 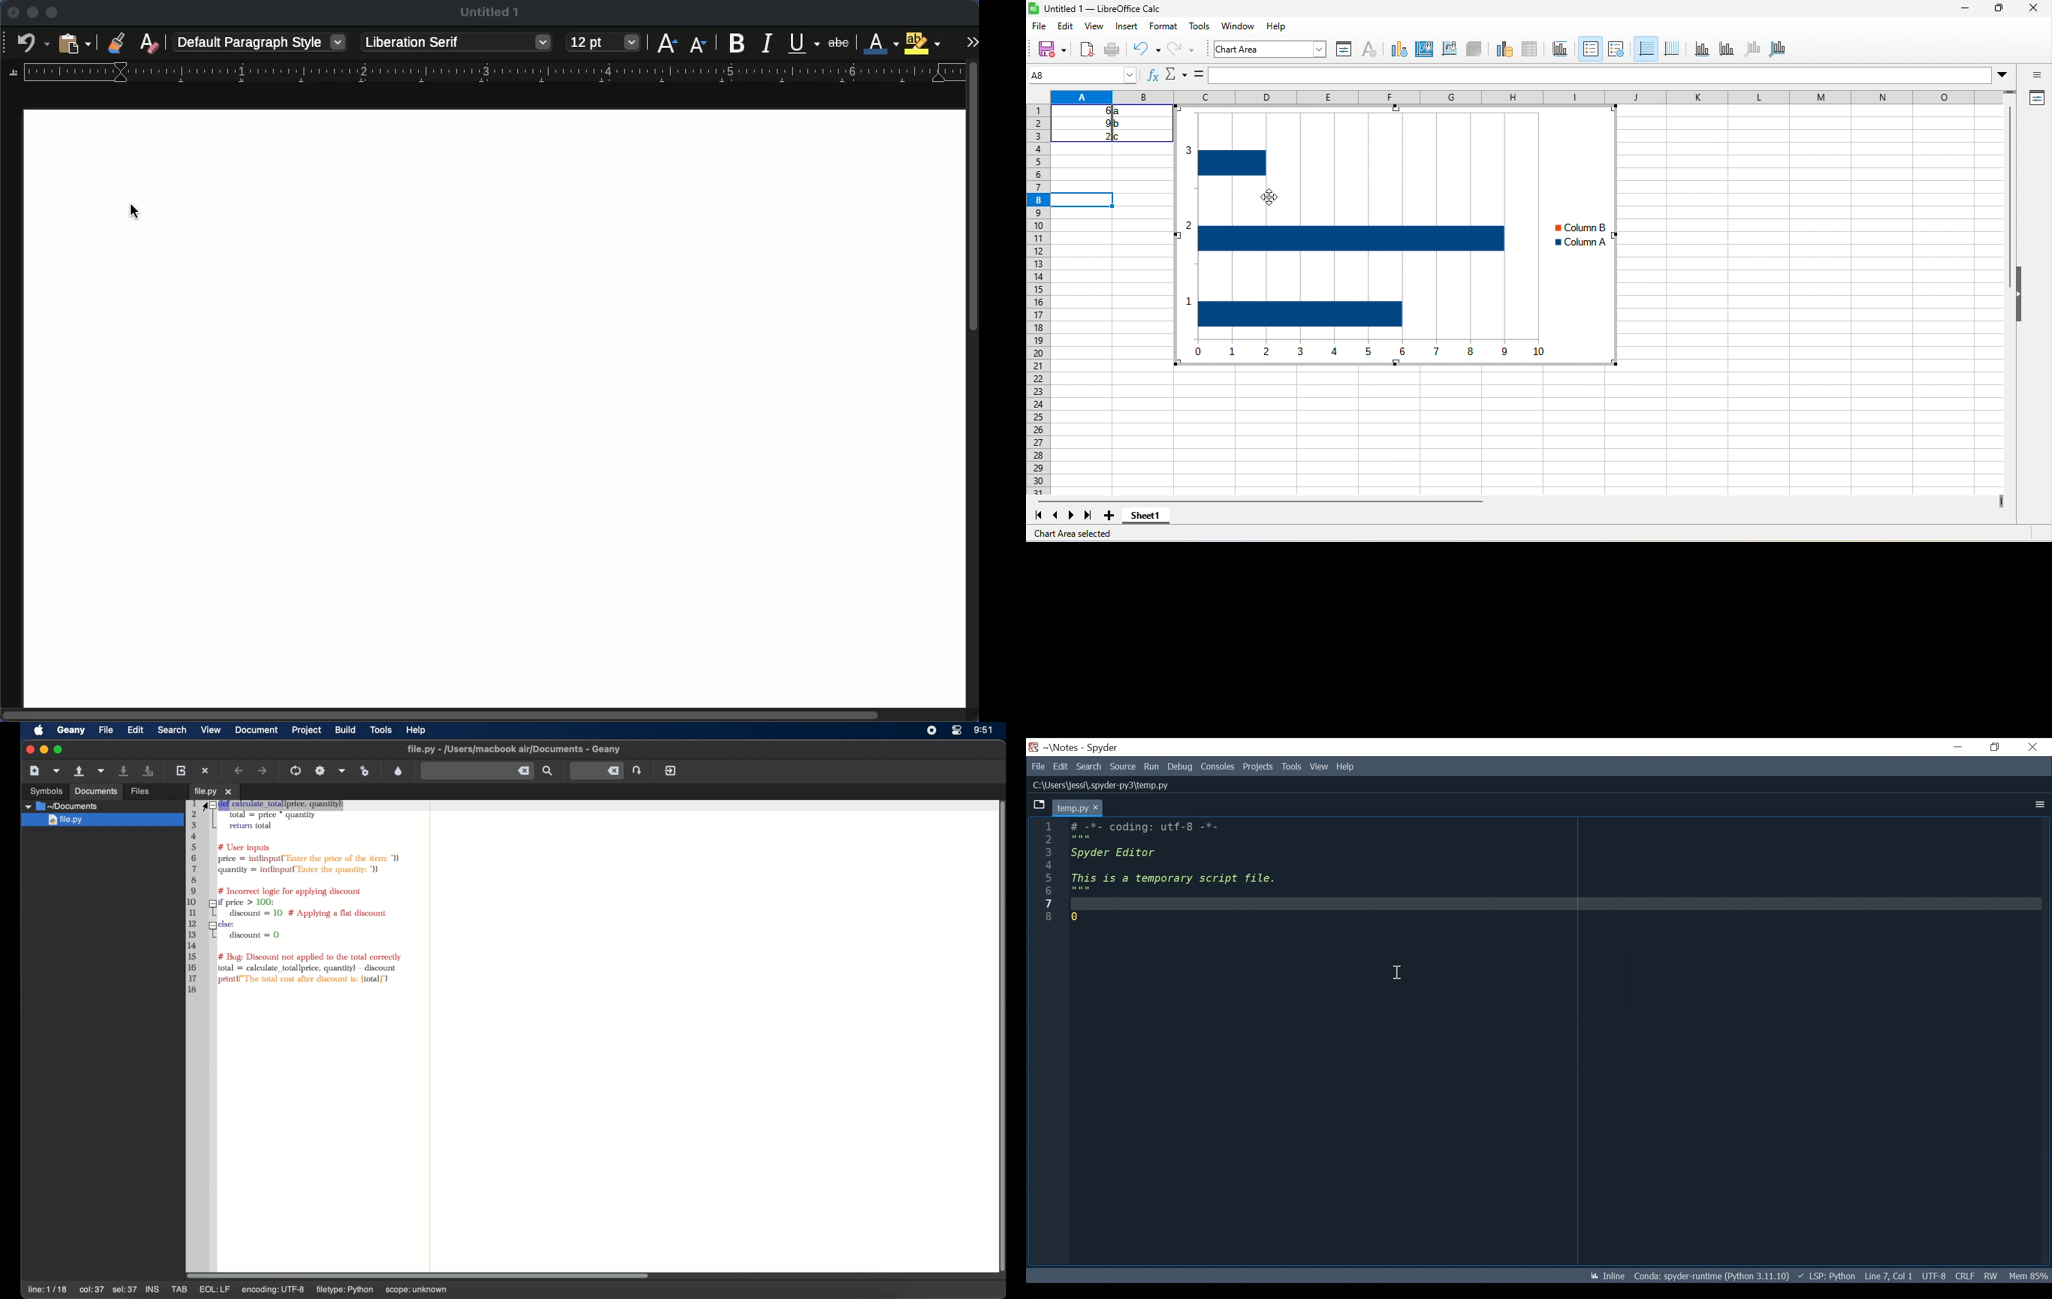 I want to click on Search, so click(x=1090, y=766).